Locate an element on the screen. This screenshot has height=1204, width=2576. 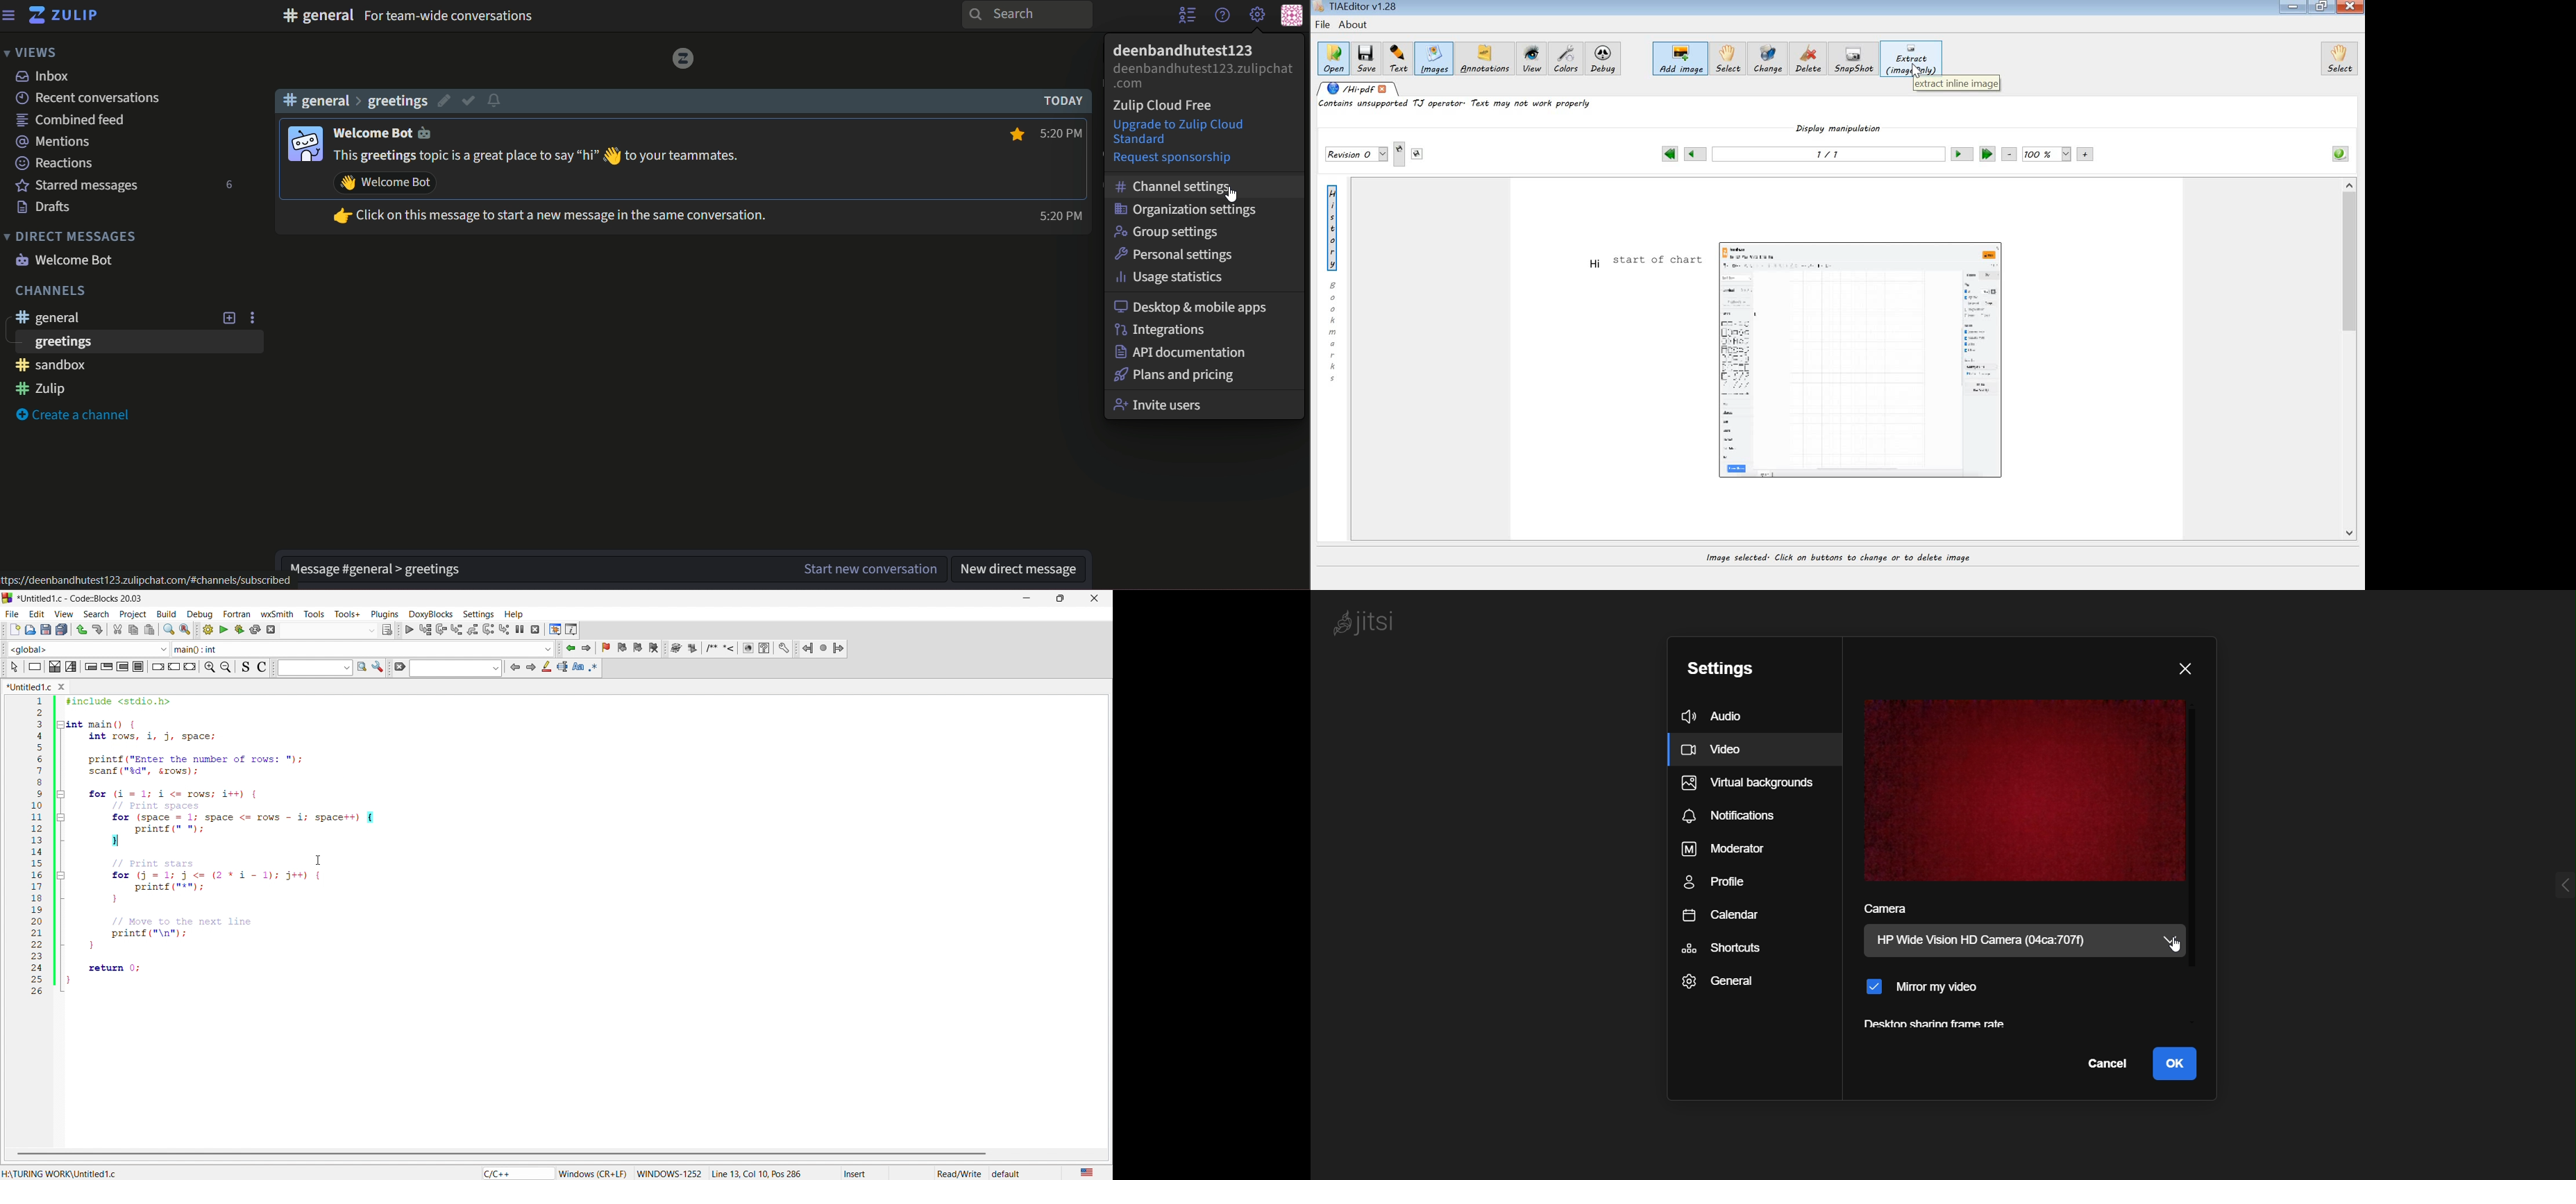
previous bookmark is located at coordinates (621, 649).